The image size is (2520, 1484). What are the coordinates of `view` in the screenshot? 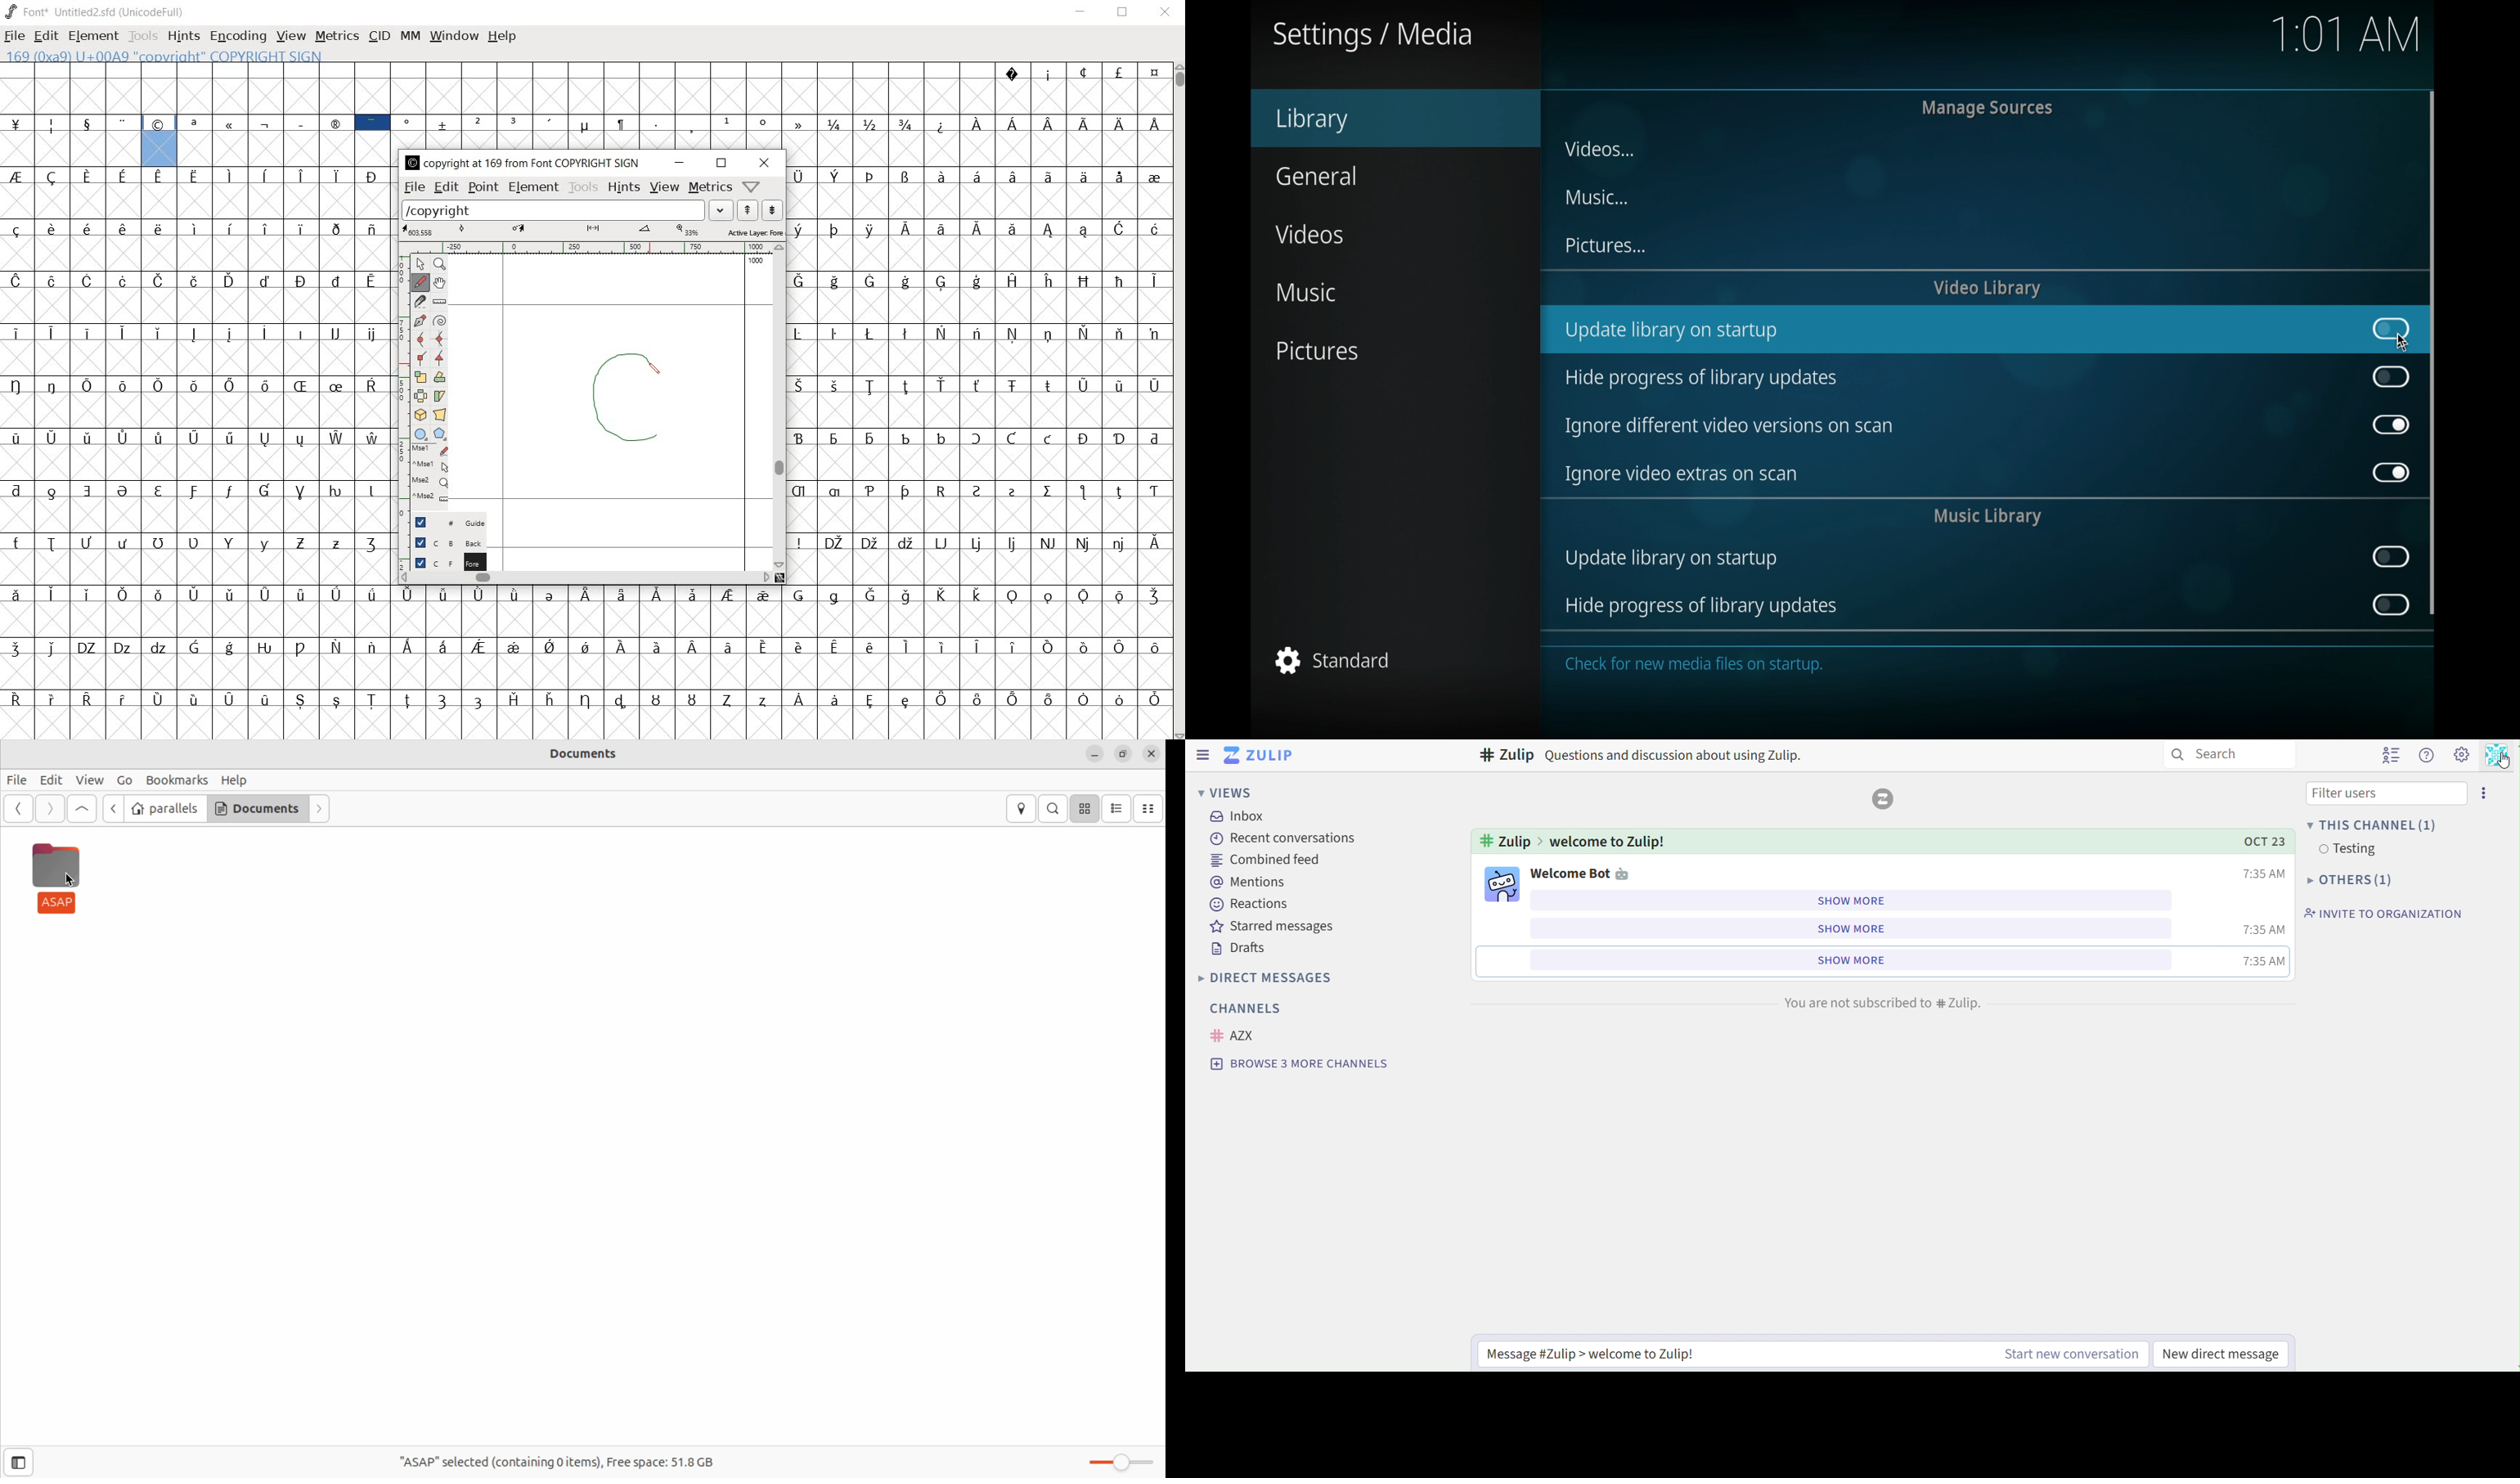 It's located at (291, 37).